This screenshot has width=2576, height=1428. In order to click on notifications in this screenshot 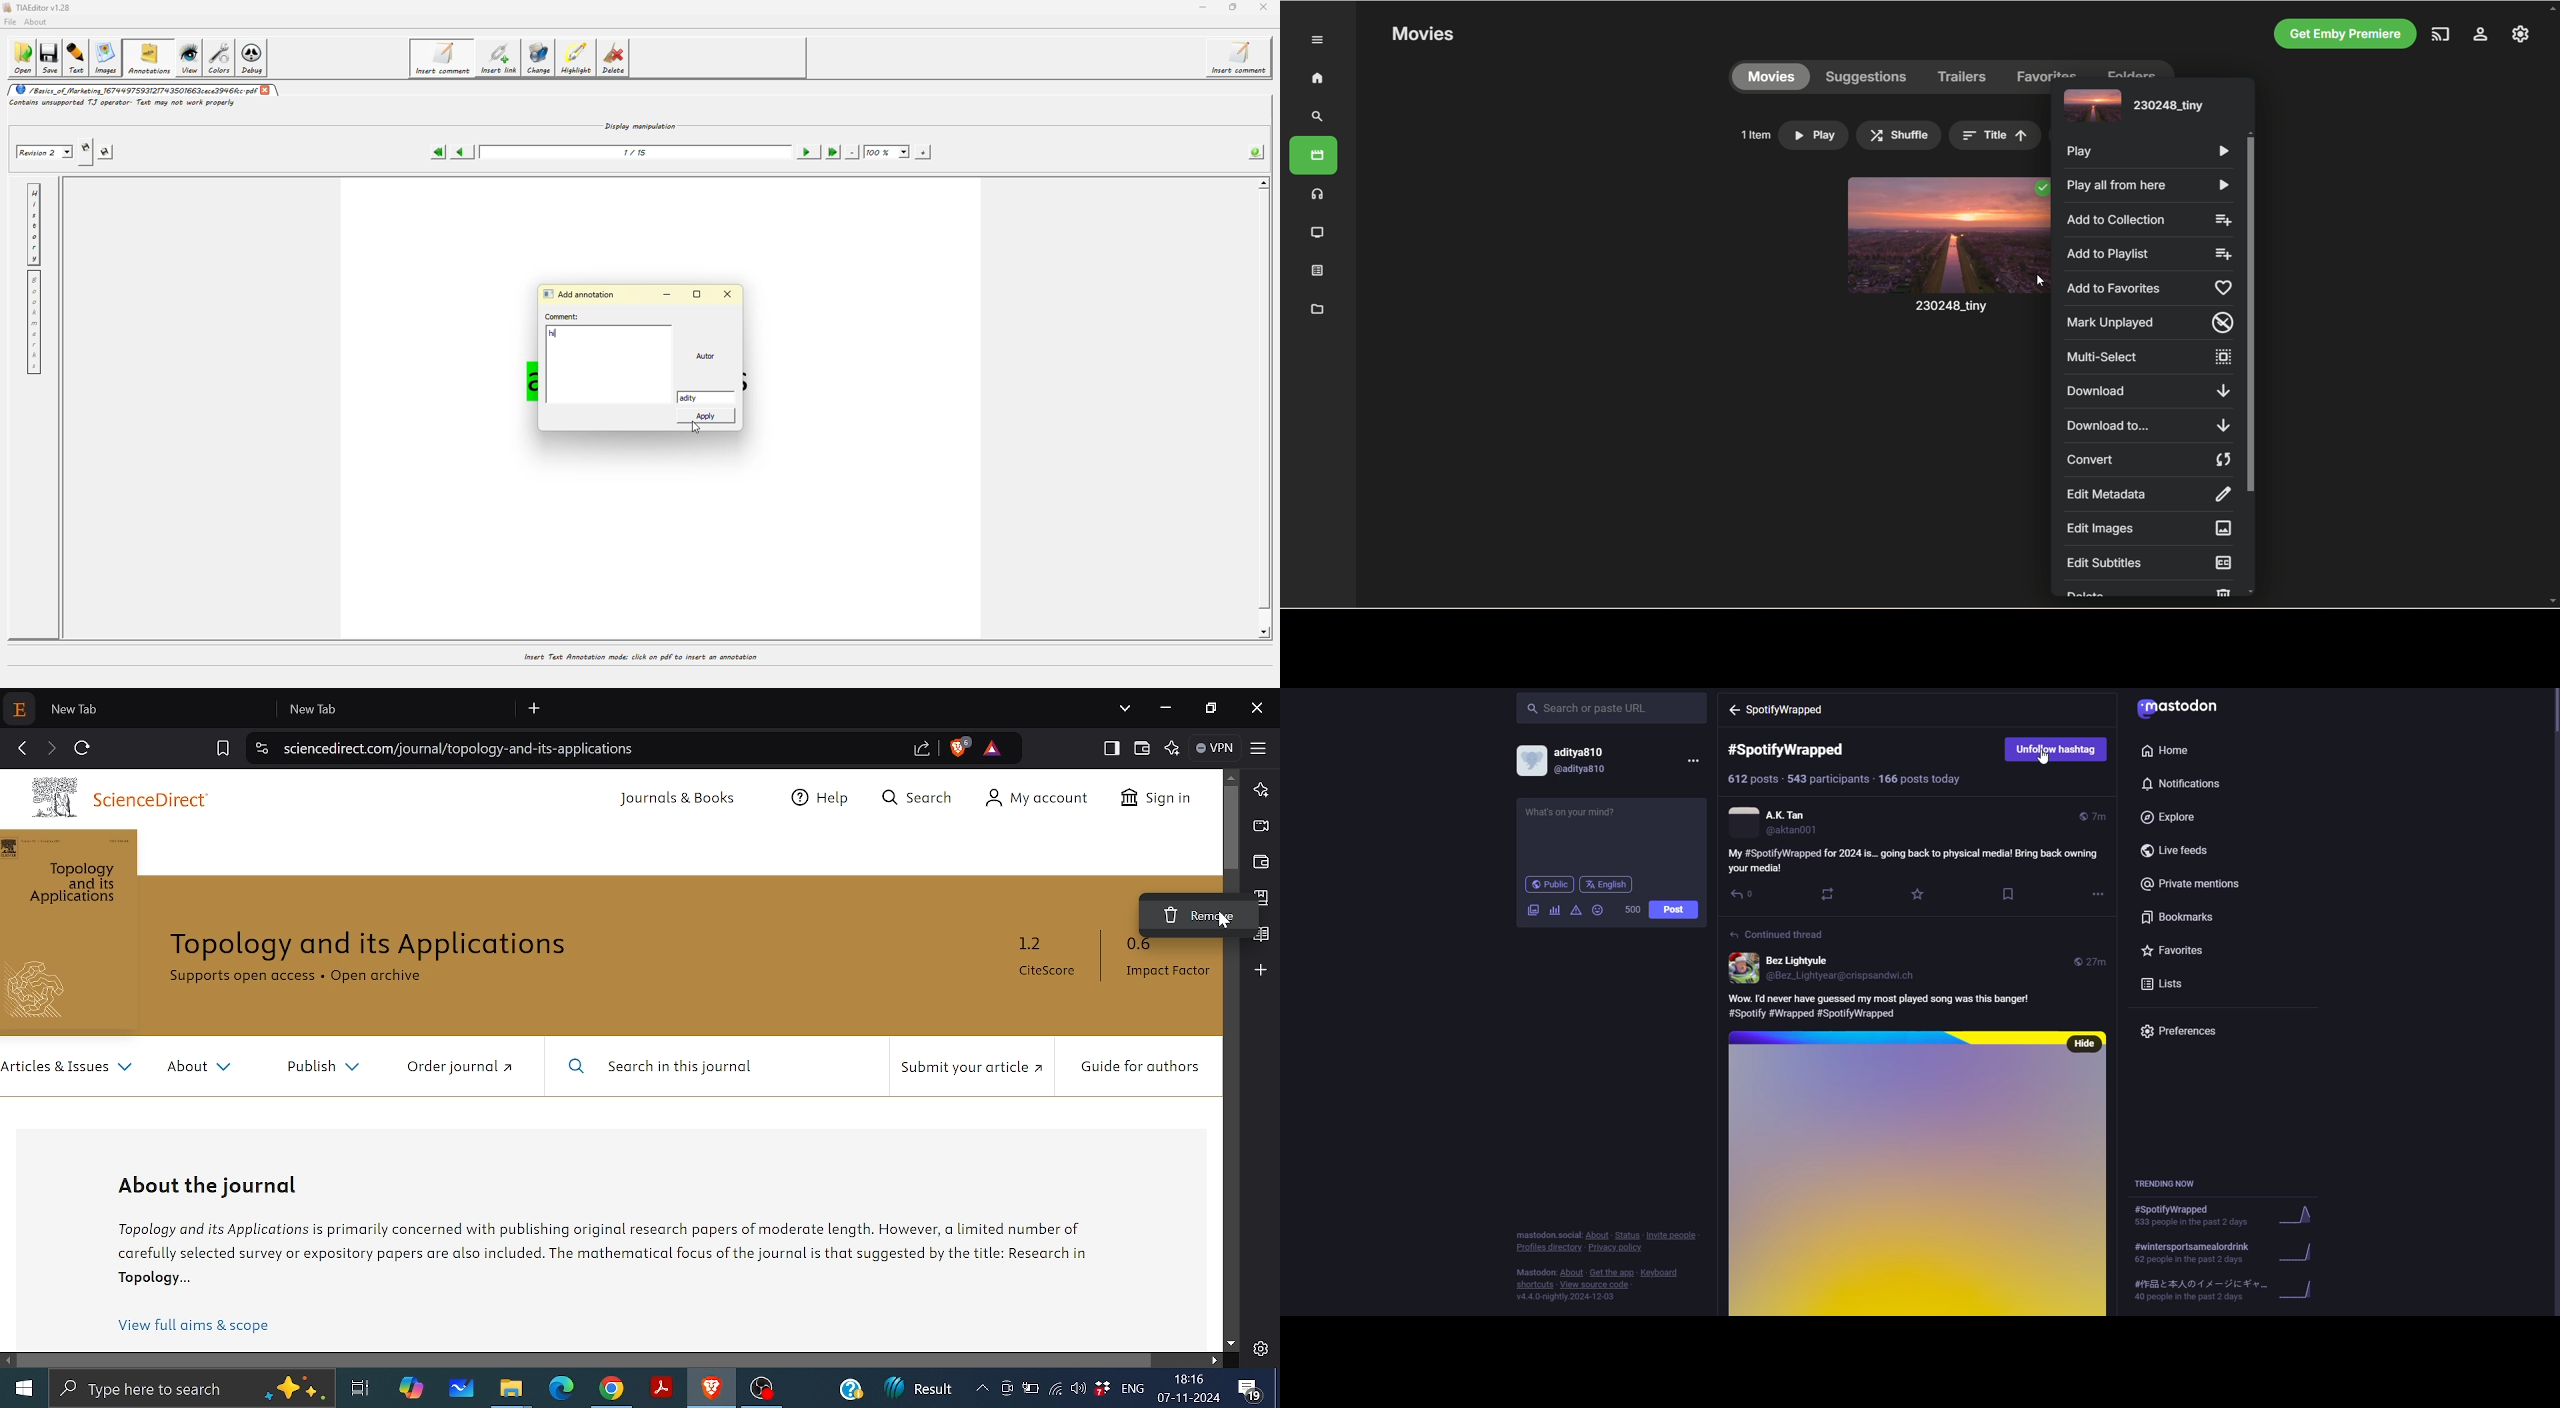, I will do `click(2187, 784)`.